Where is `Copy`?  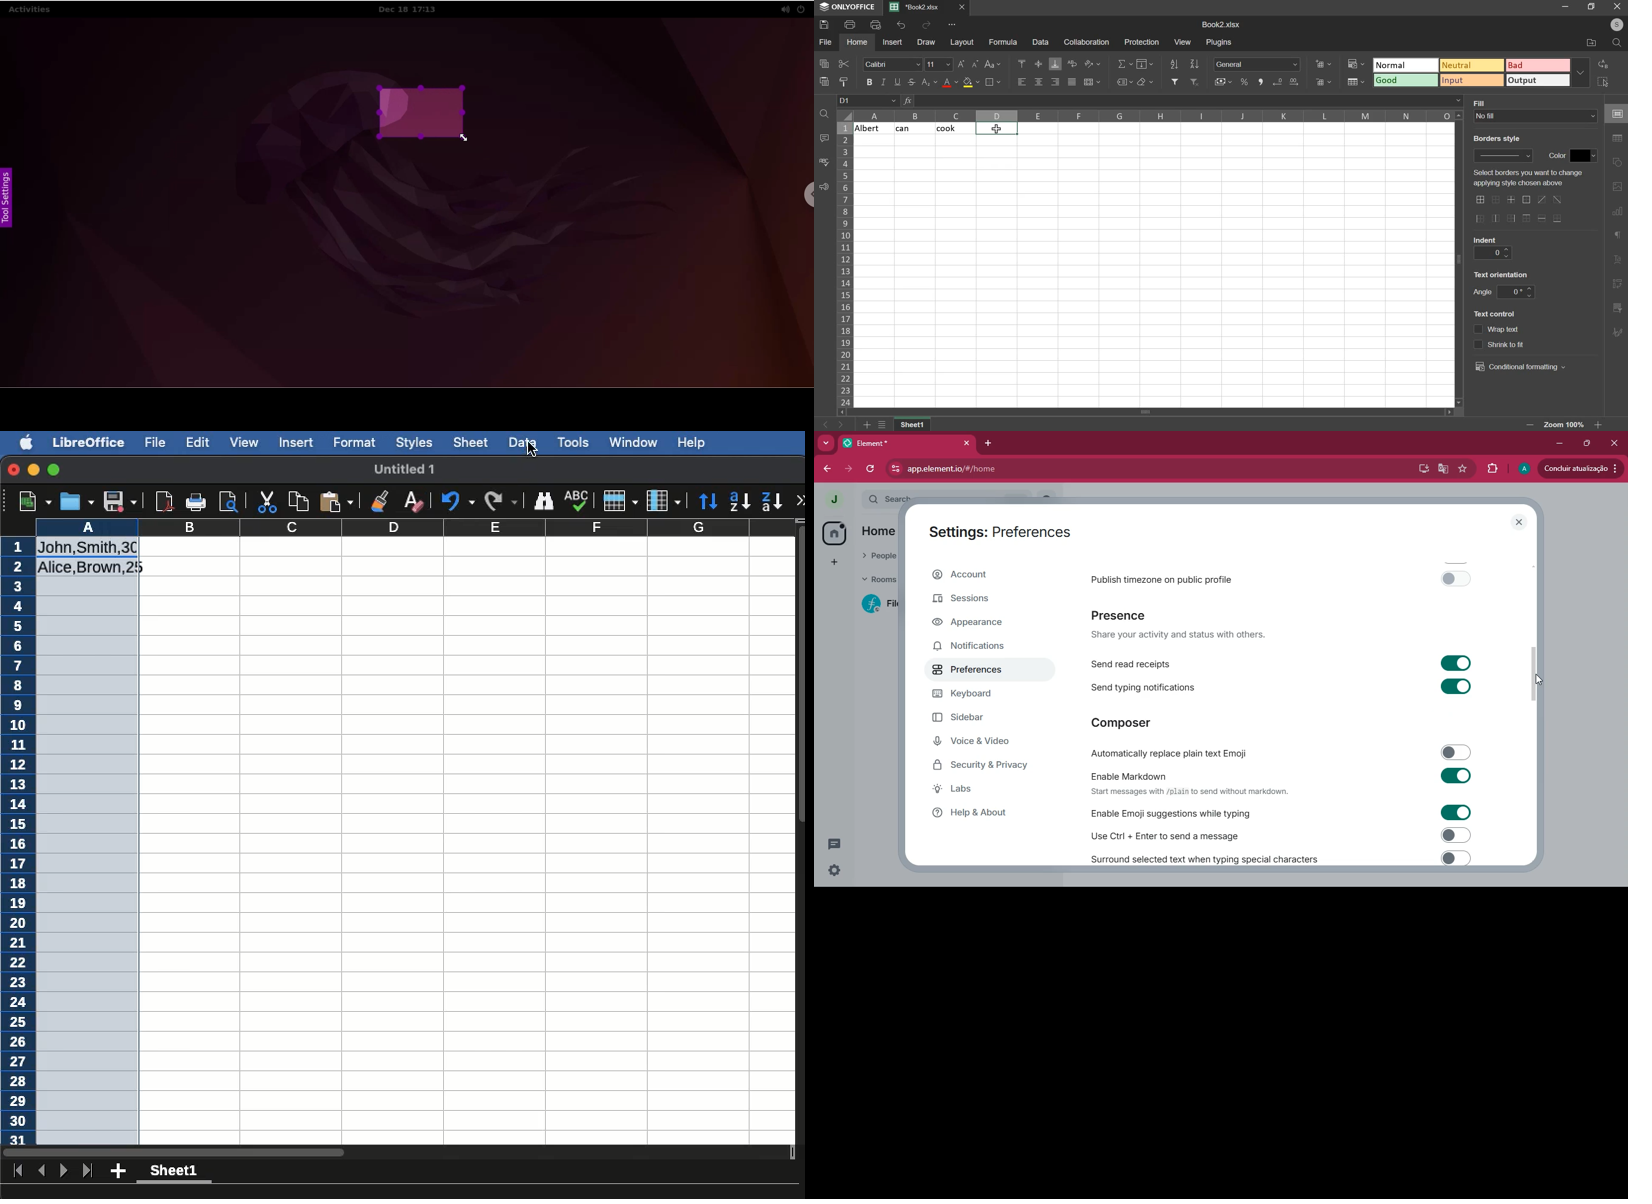
Copy is located at coordinates (302, 499).